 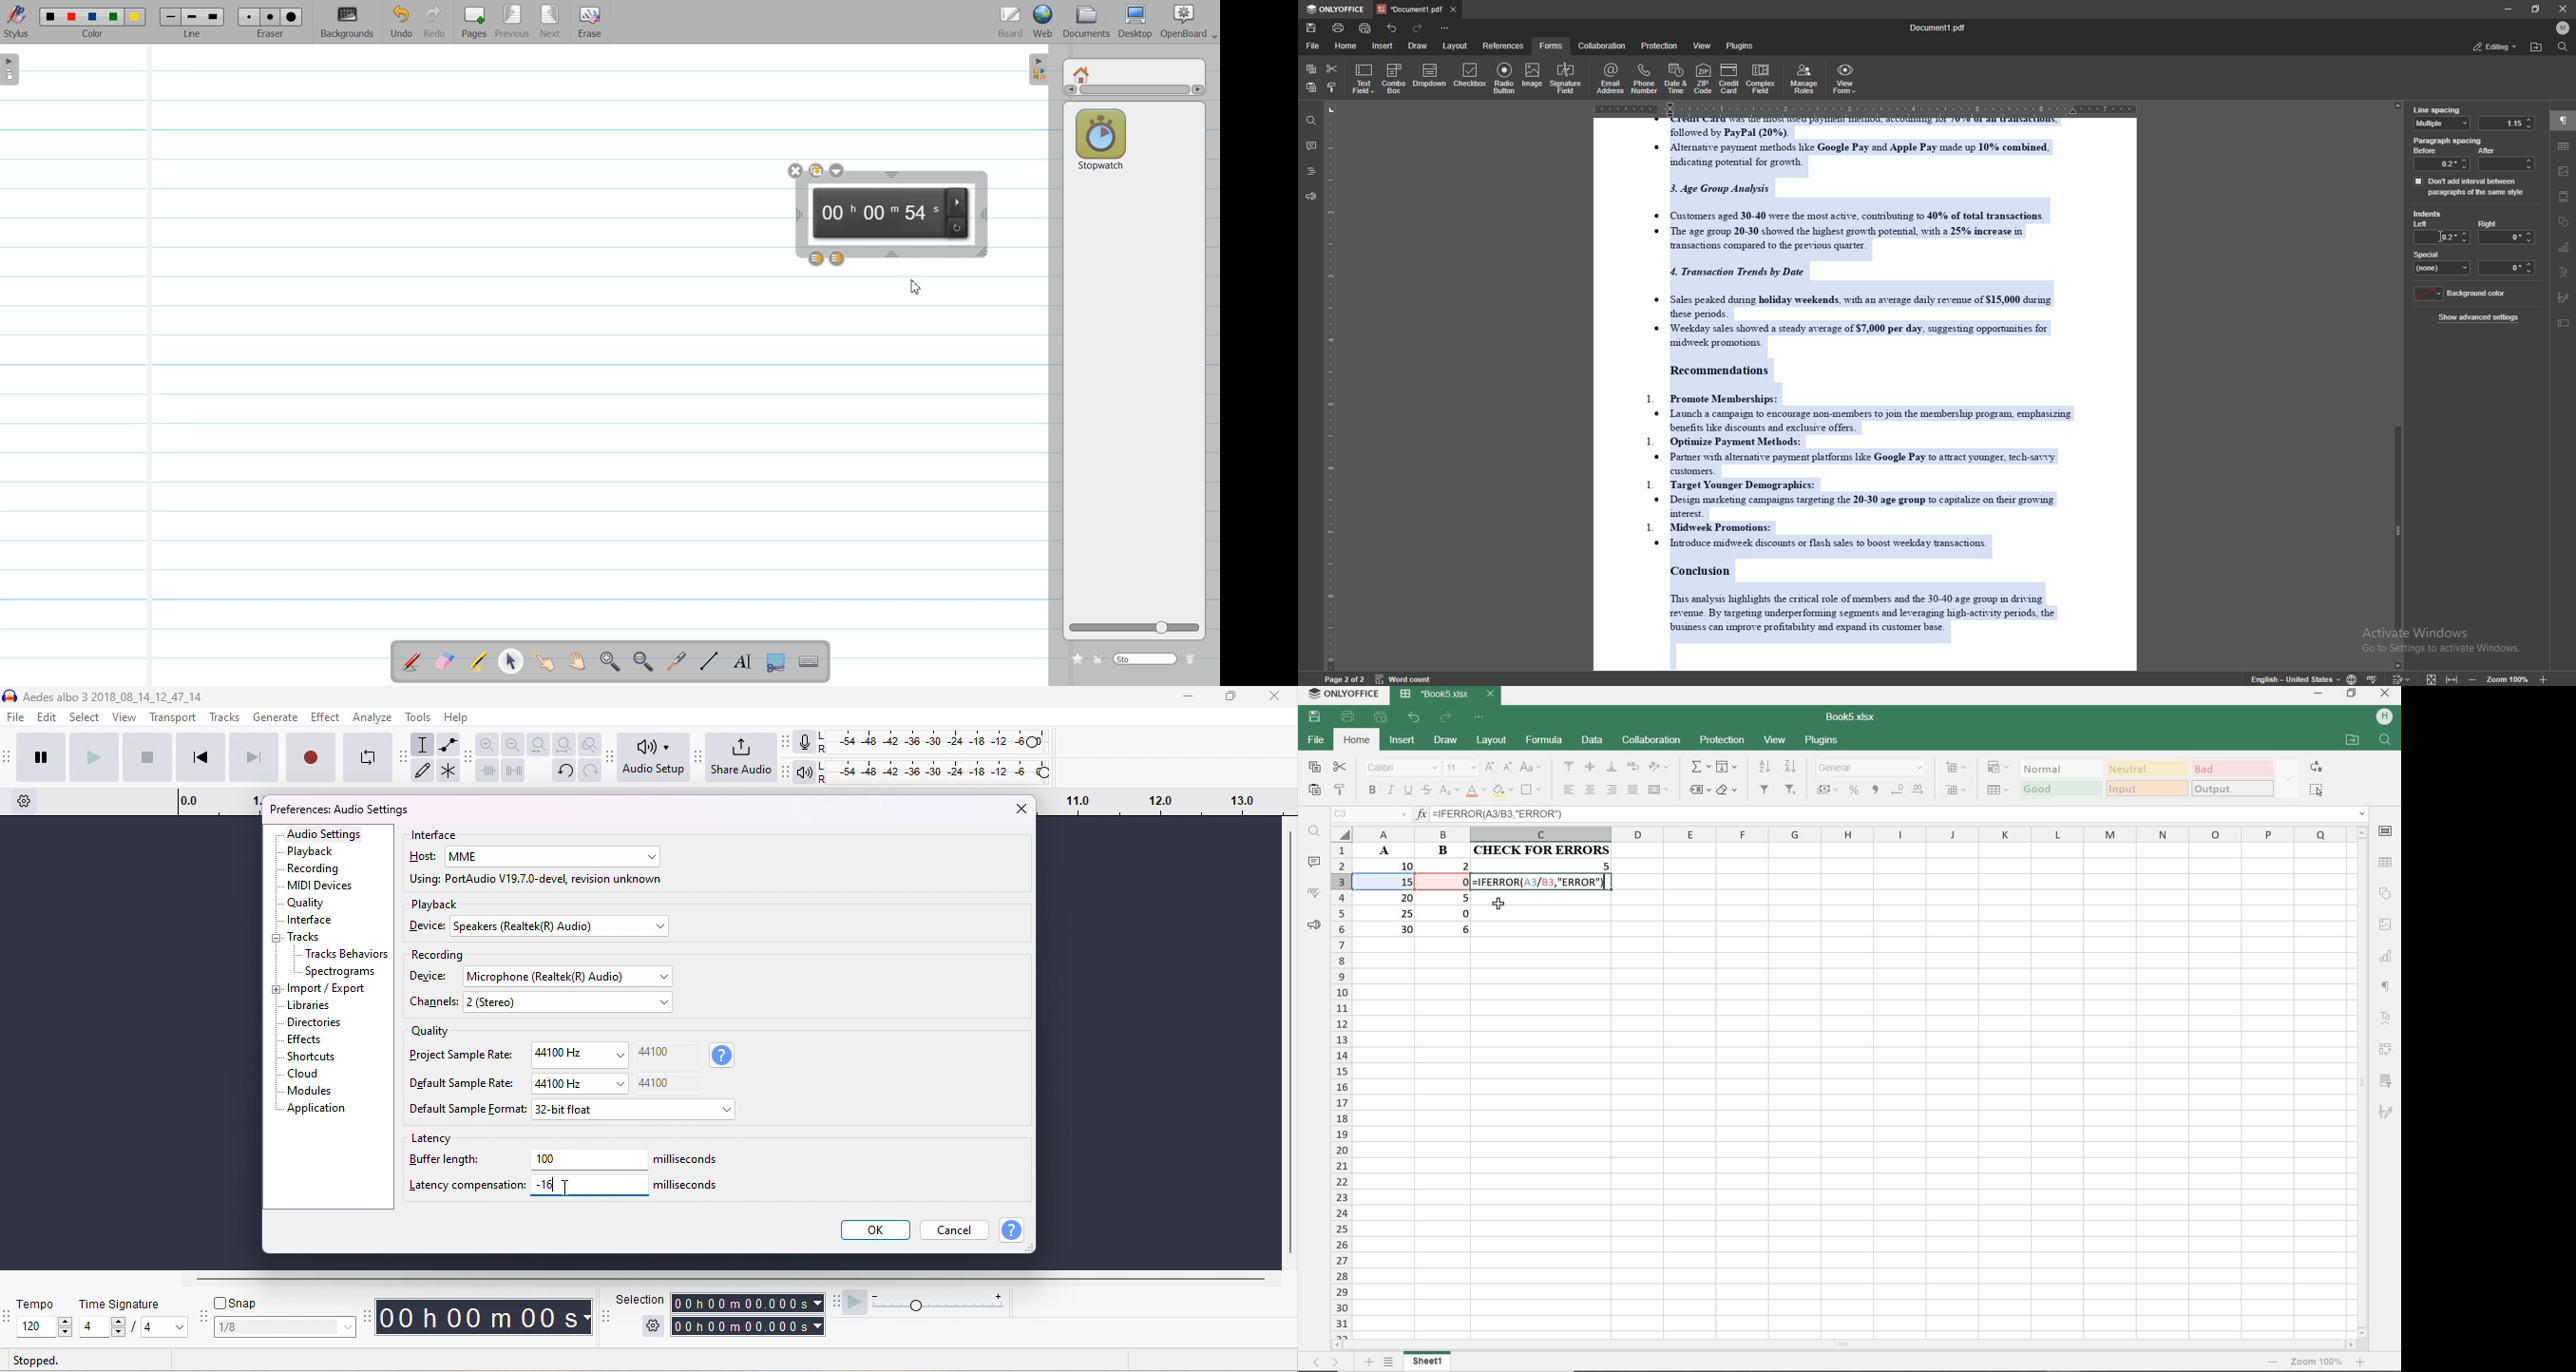 What do you see at coordinates (2565, 323) in the screenshot?
I see `text box` at bounding box center [2565, 323].